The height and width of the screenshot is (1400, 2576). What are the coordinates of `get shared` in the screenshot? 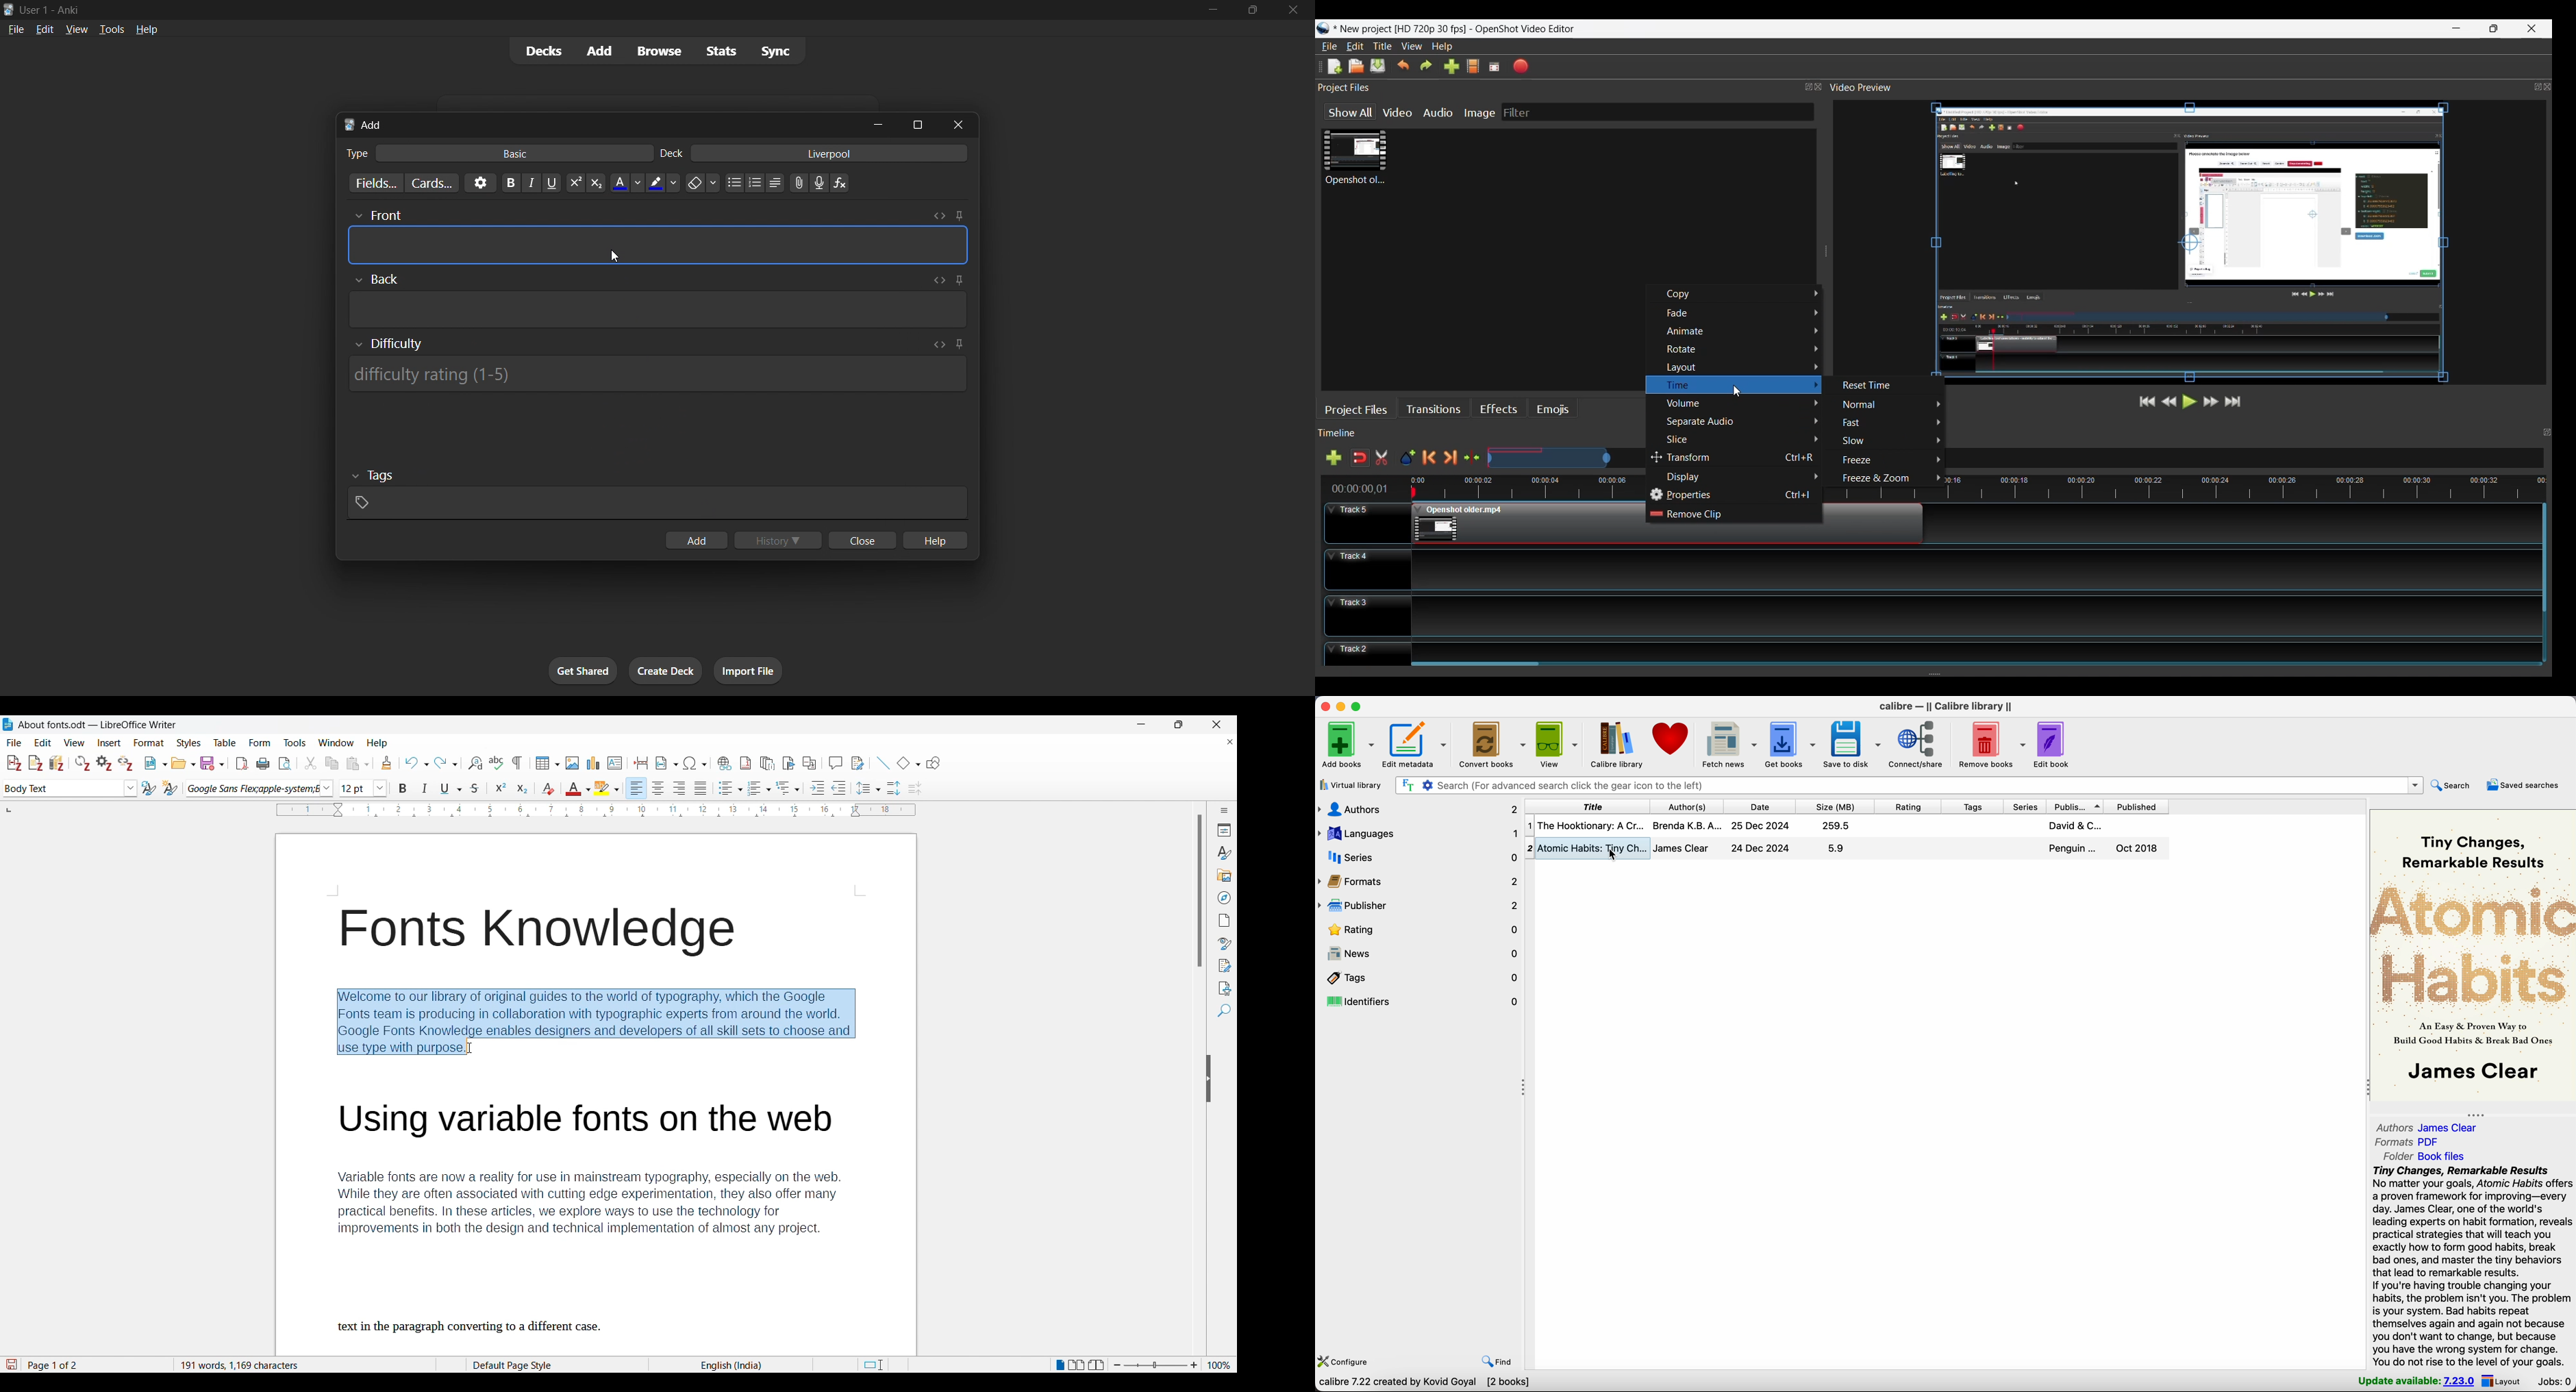 It's located at (583, 671).